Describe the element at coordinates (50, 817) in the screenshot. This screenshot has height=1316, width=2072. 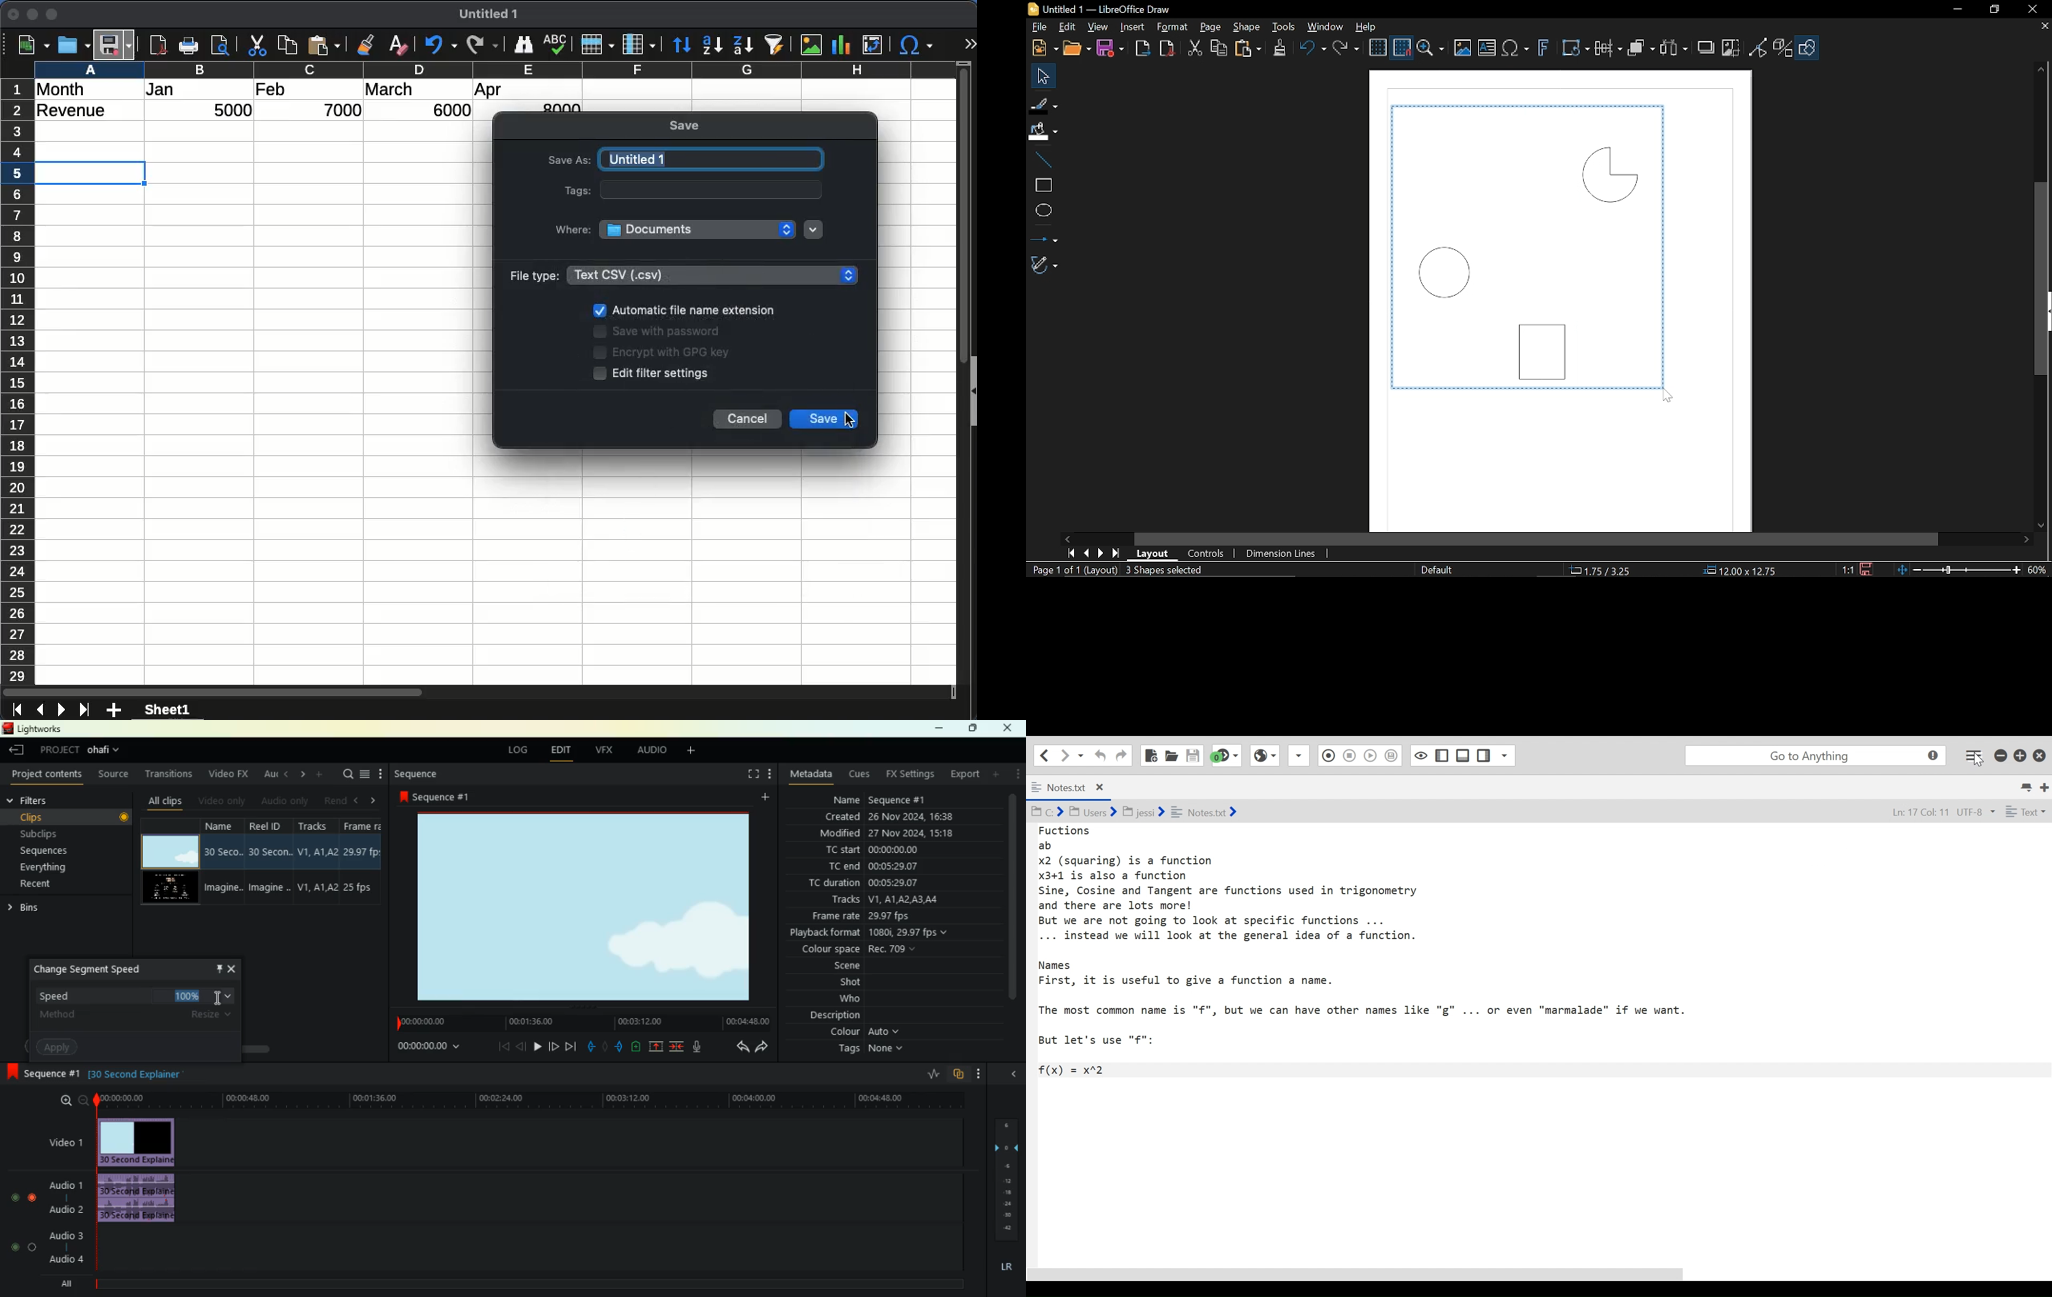
I see `clips` at that location.